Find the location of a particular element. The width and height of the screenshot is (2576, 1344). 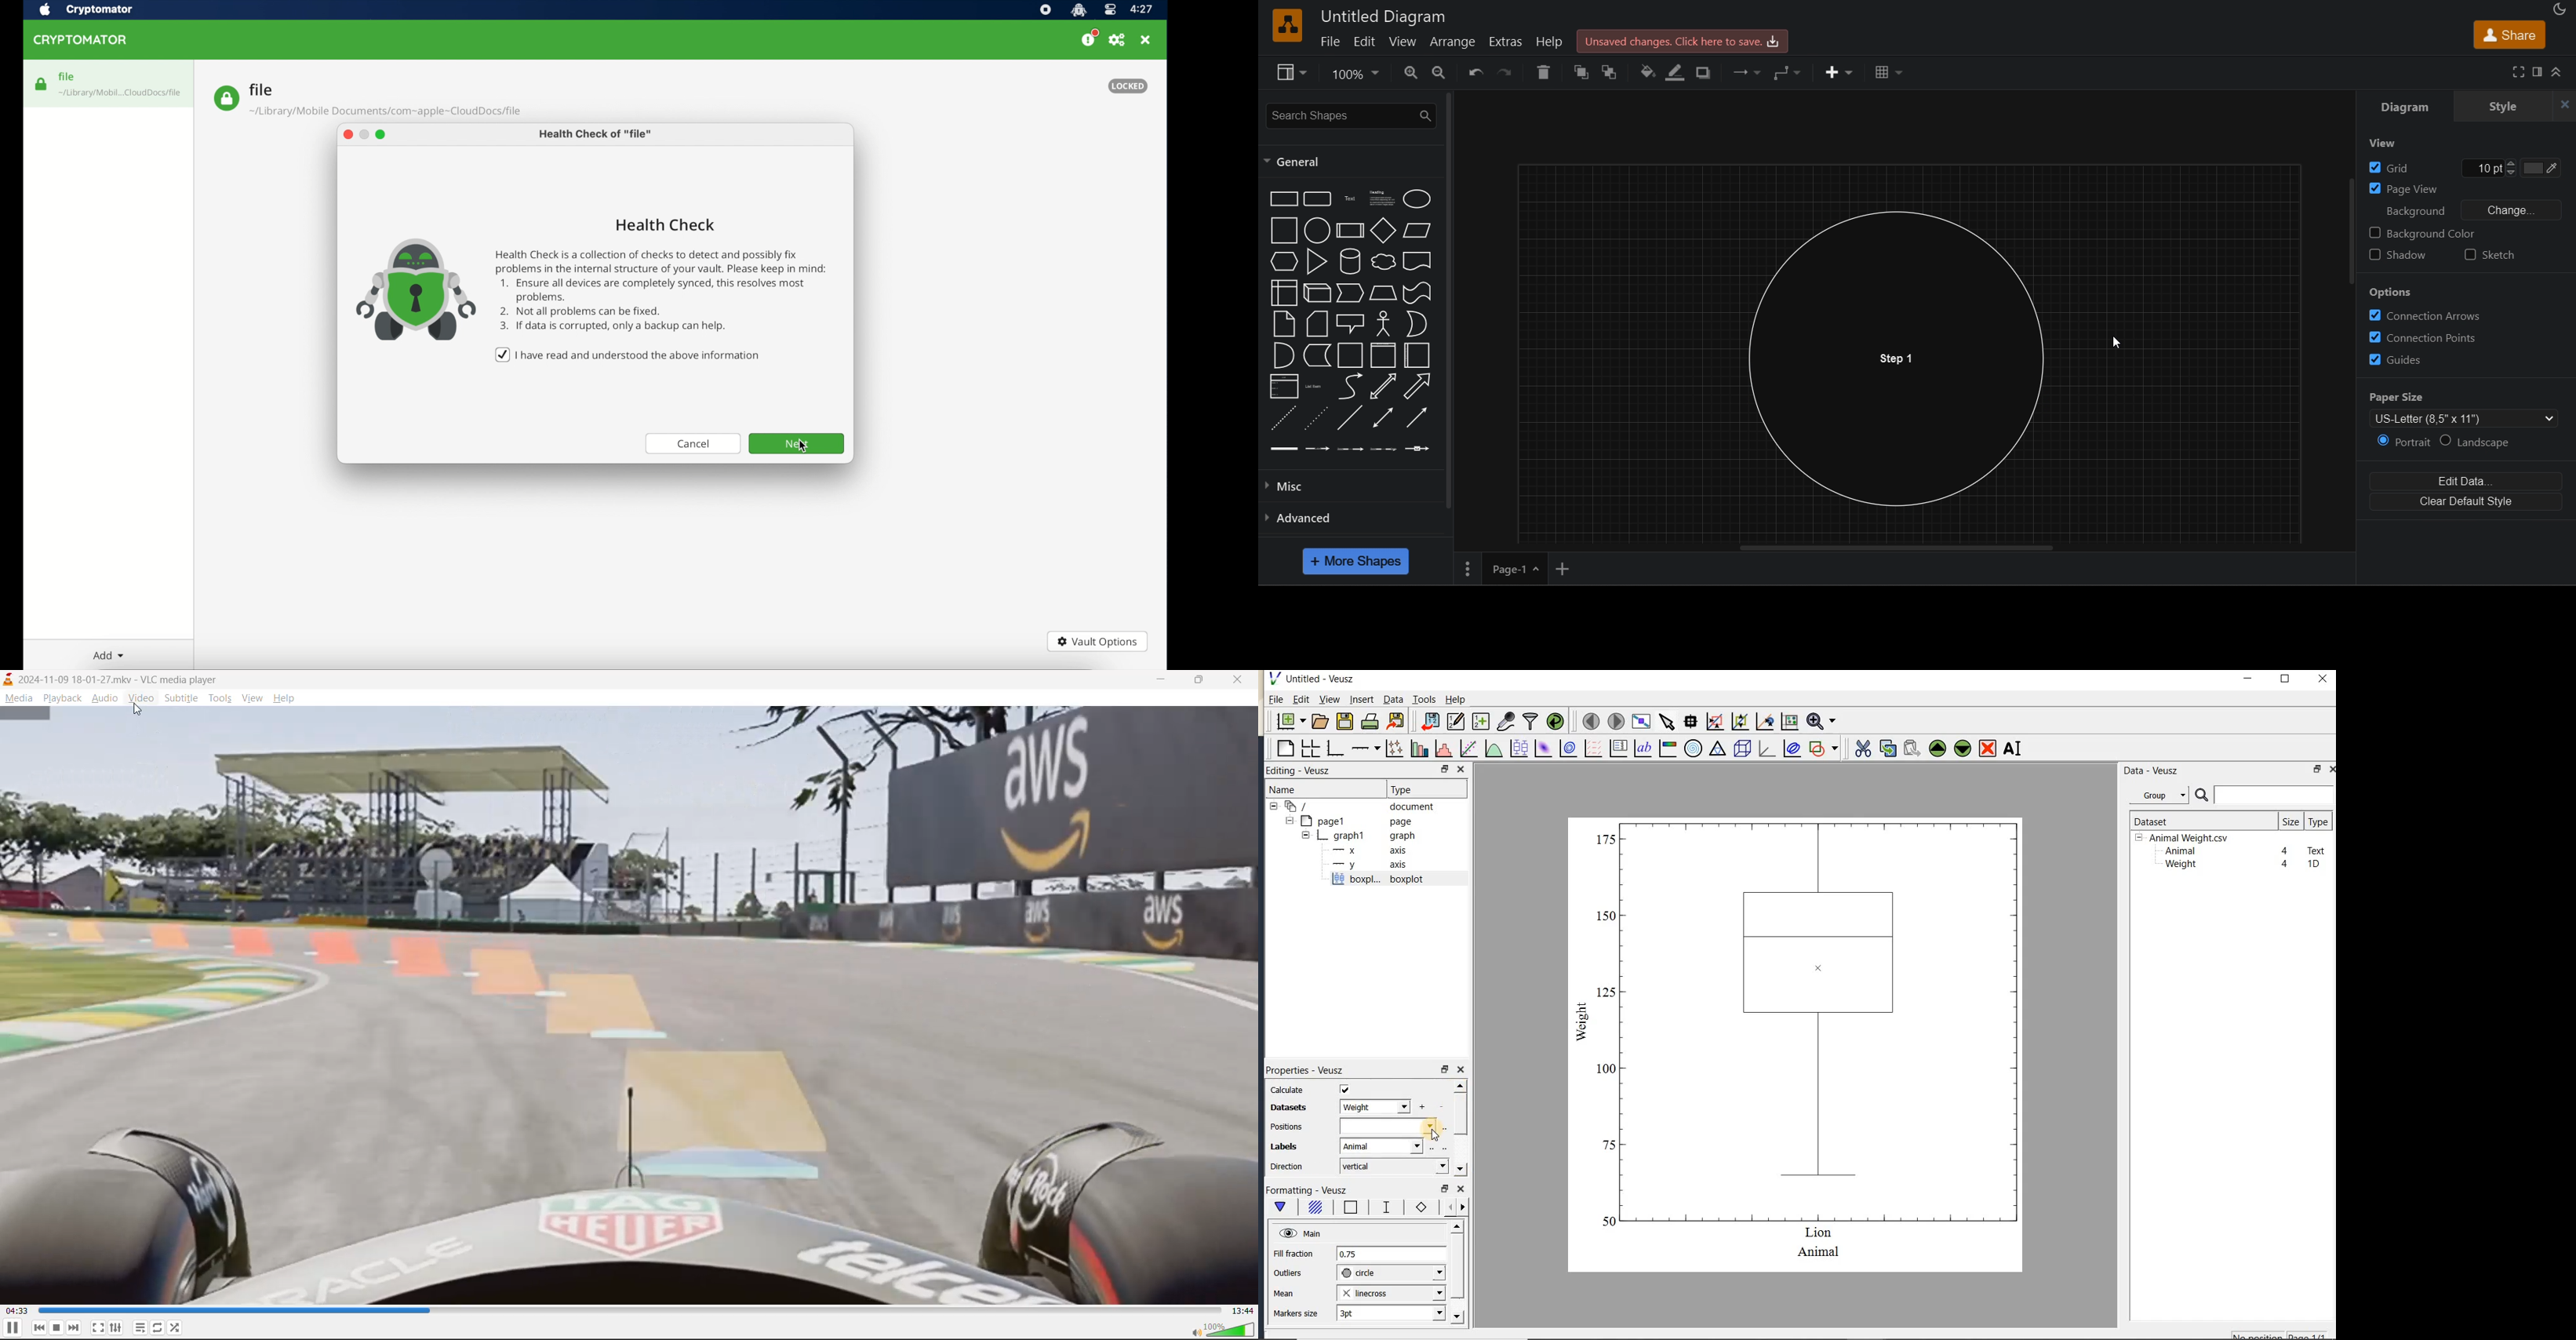

curve is located at coordinates (1349, 387).